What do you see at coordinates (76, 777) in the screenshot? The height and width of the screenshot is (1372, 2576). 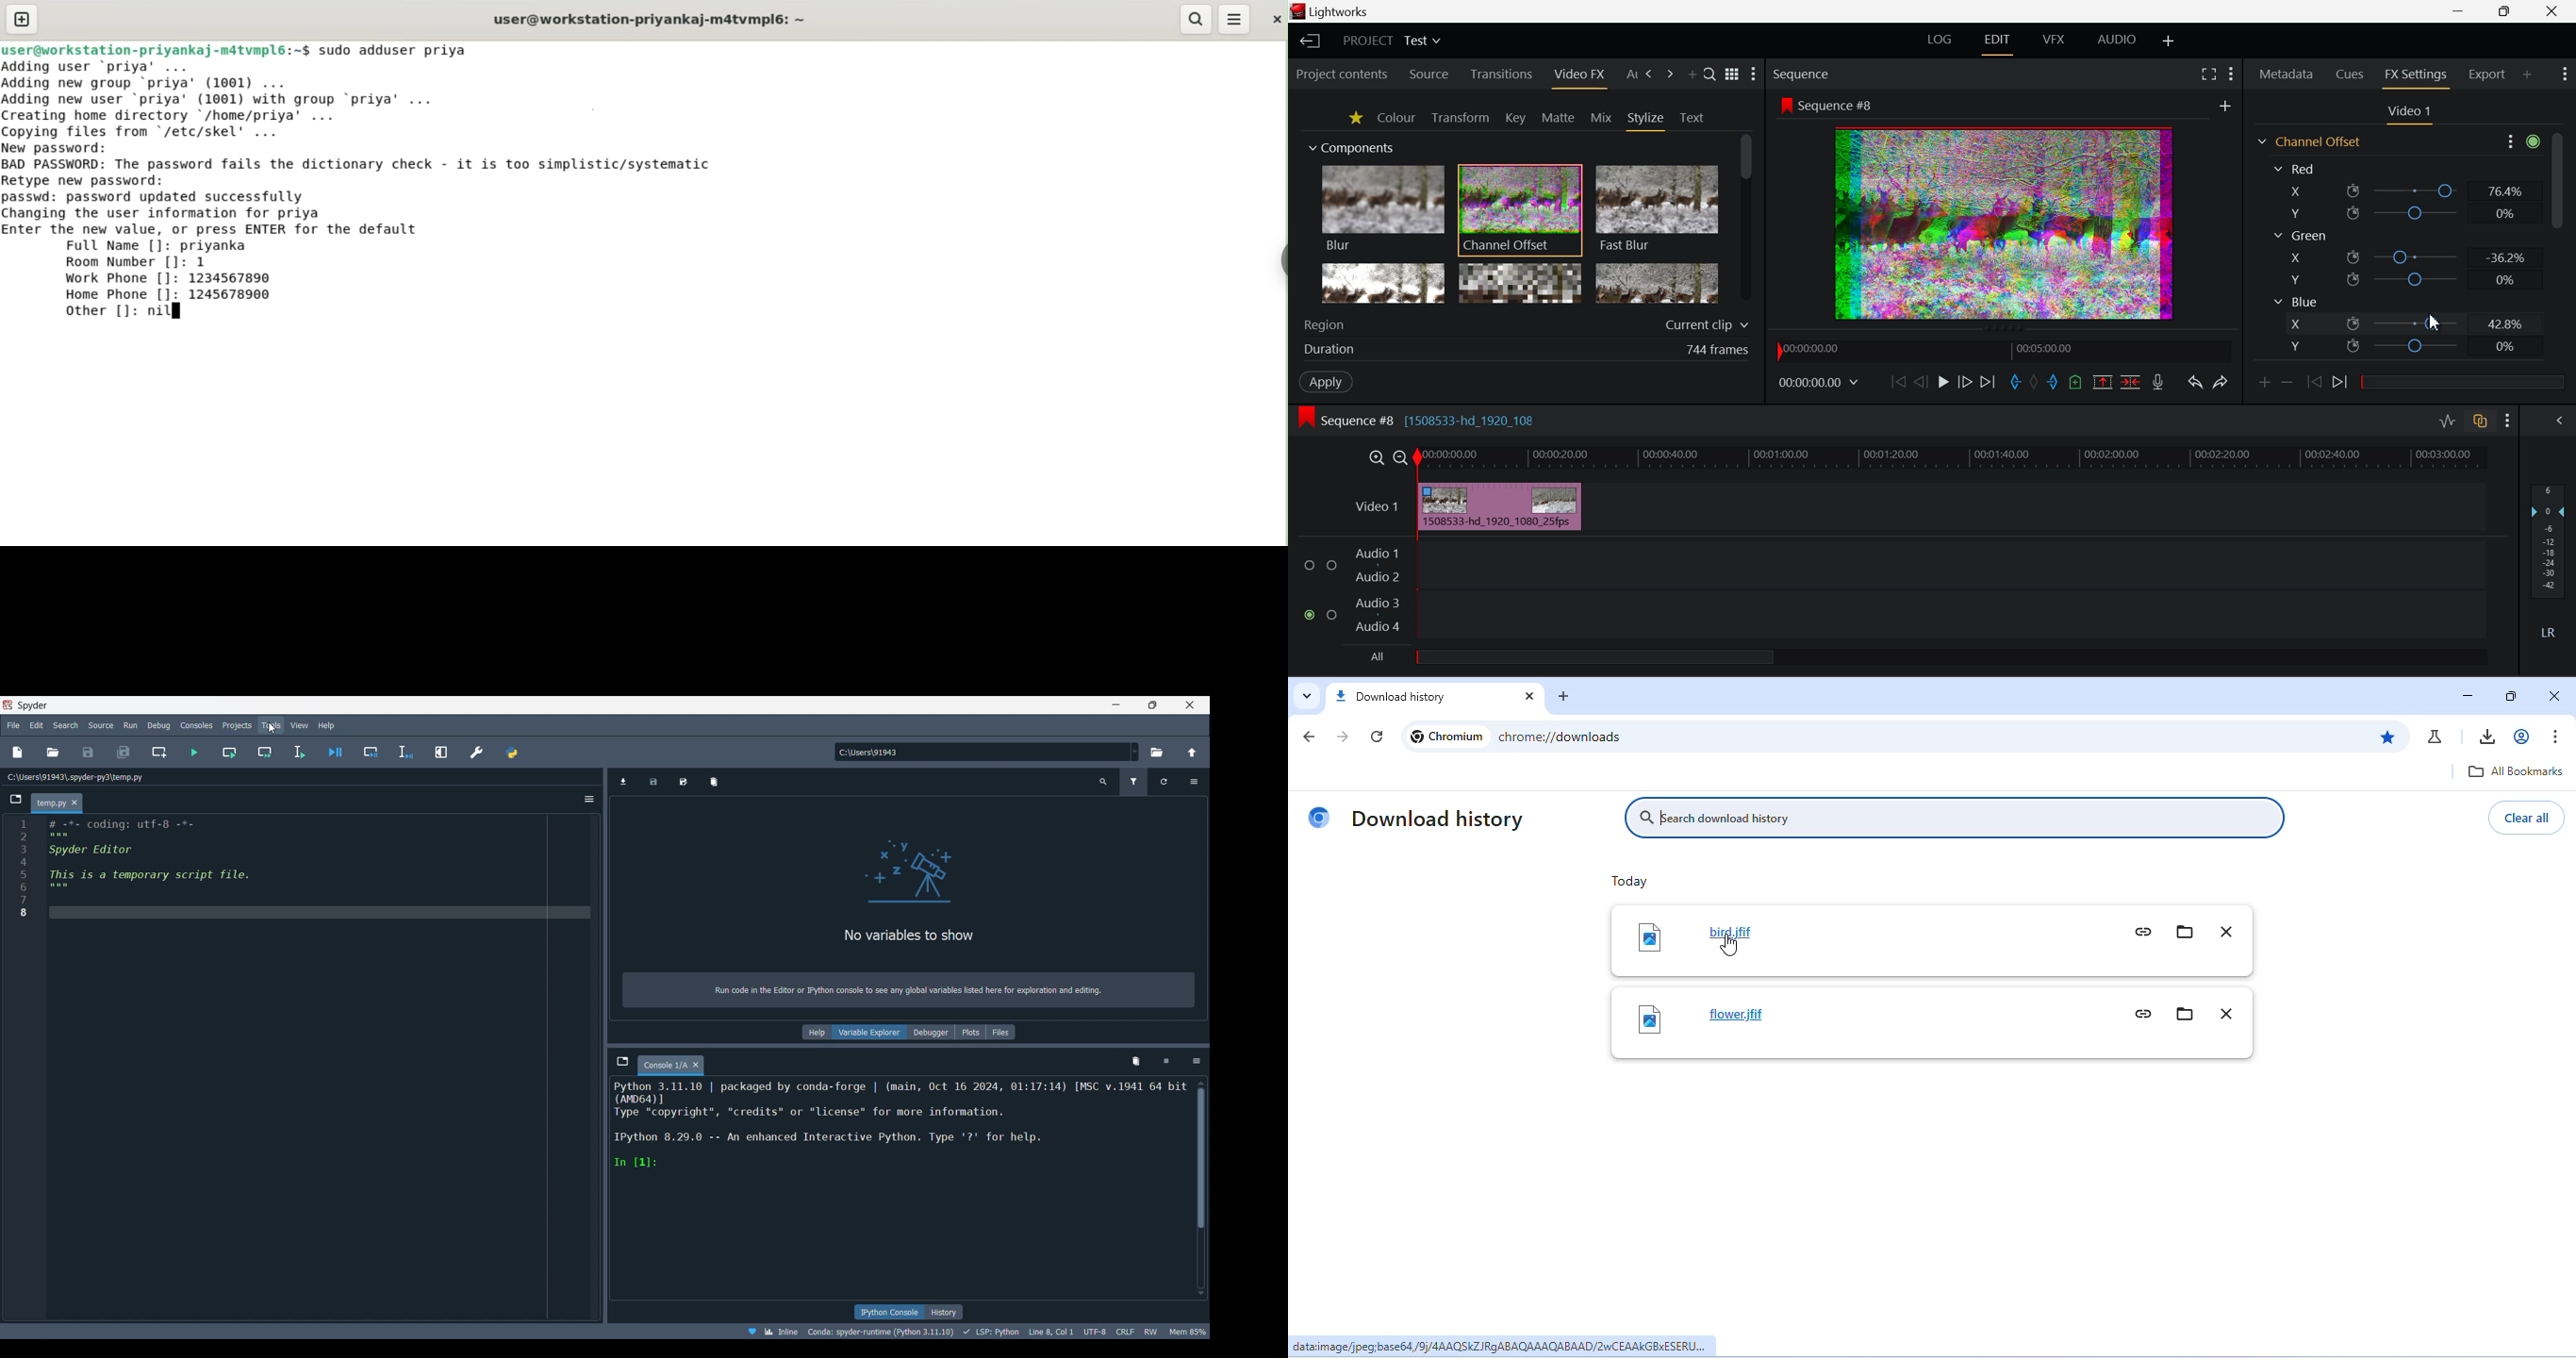 I see `Current file location` at bounding box center [76, 777].